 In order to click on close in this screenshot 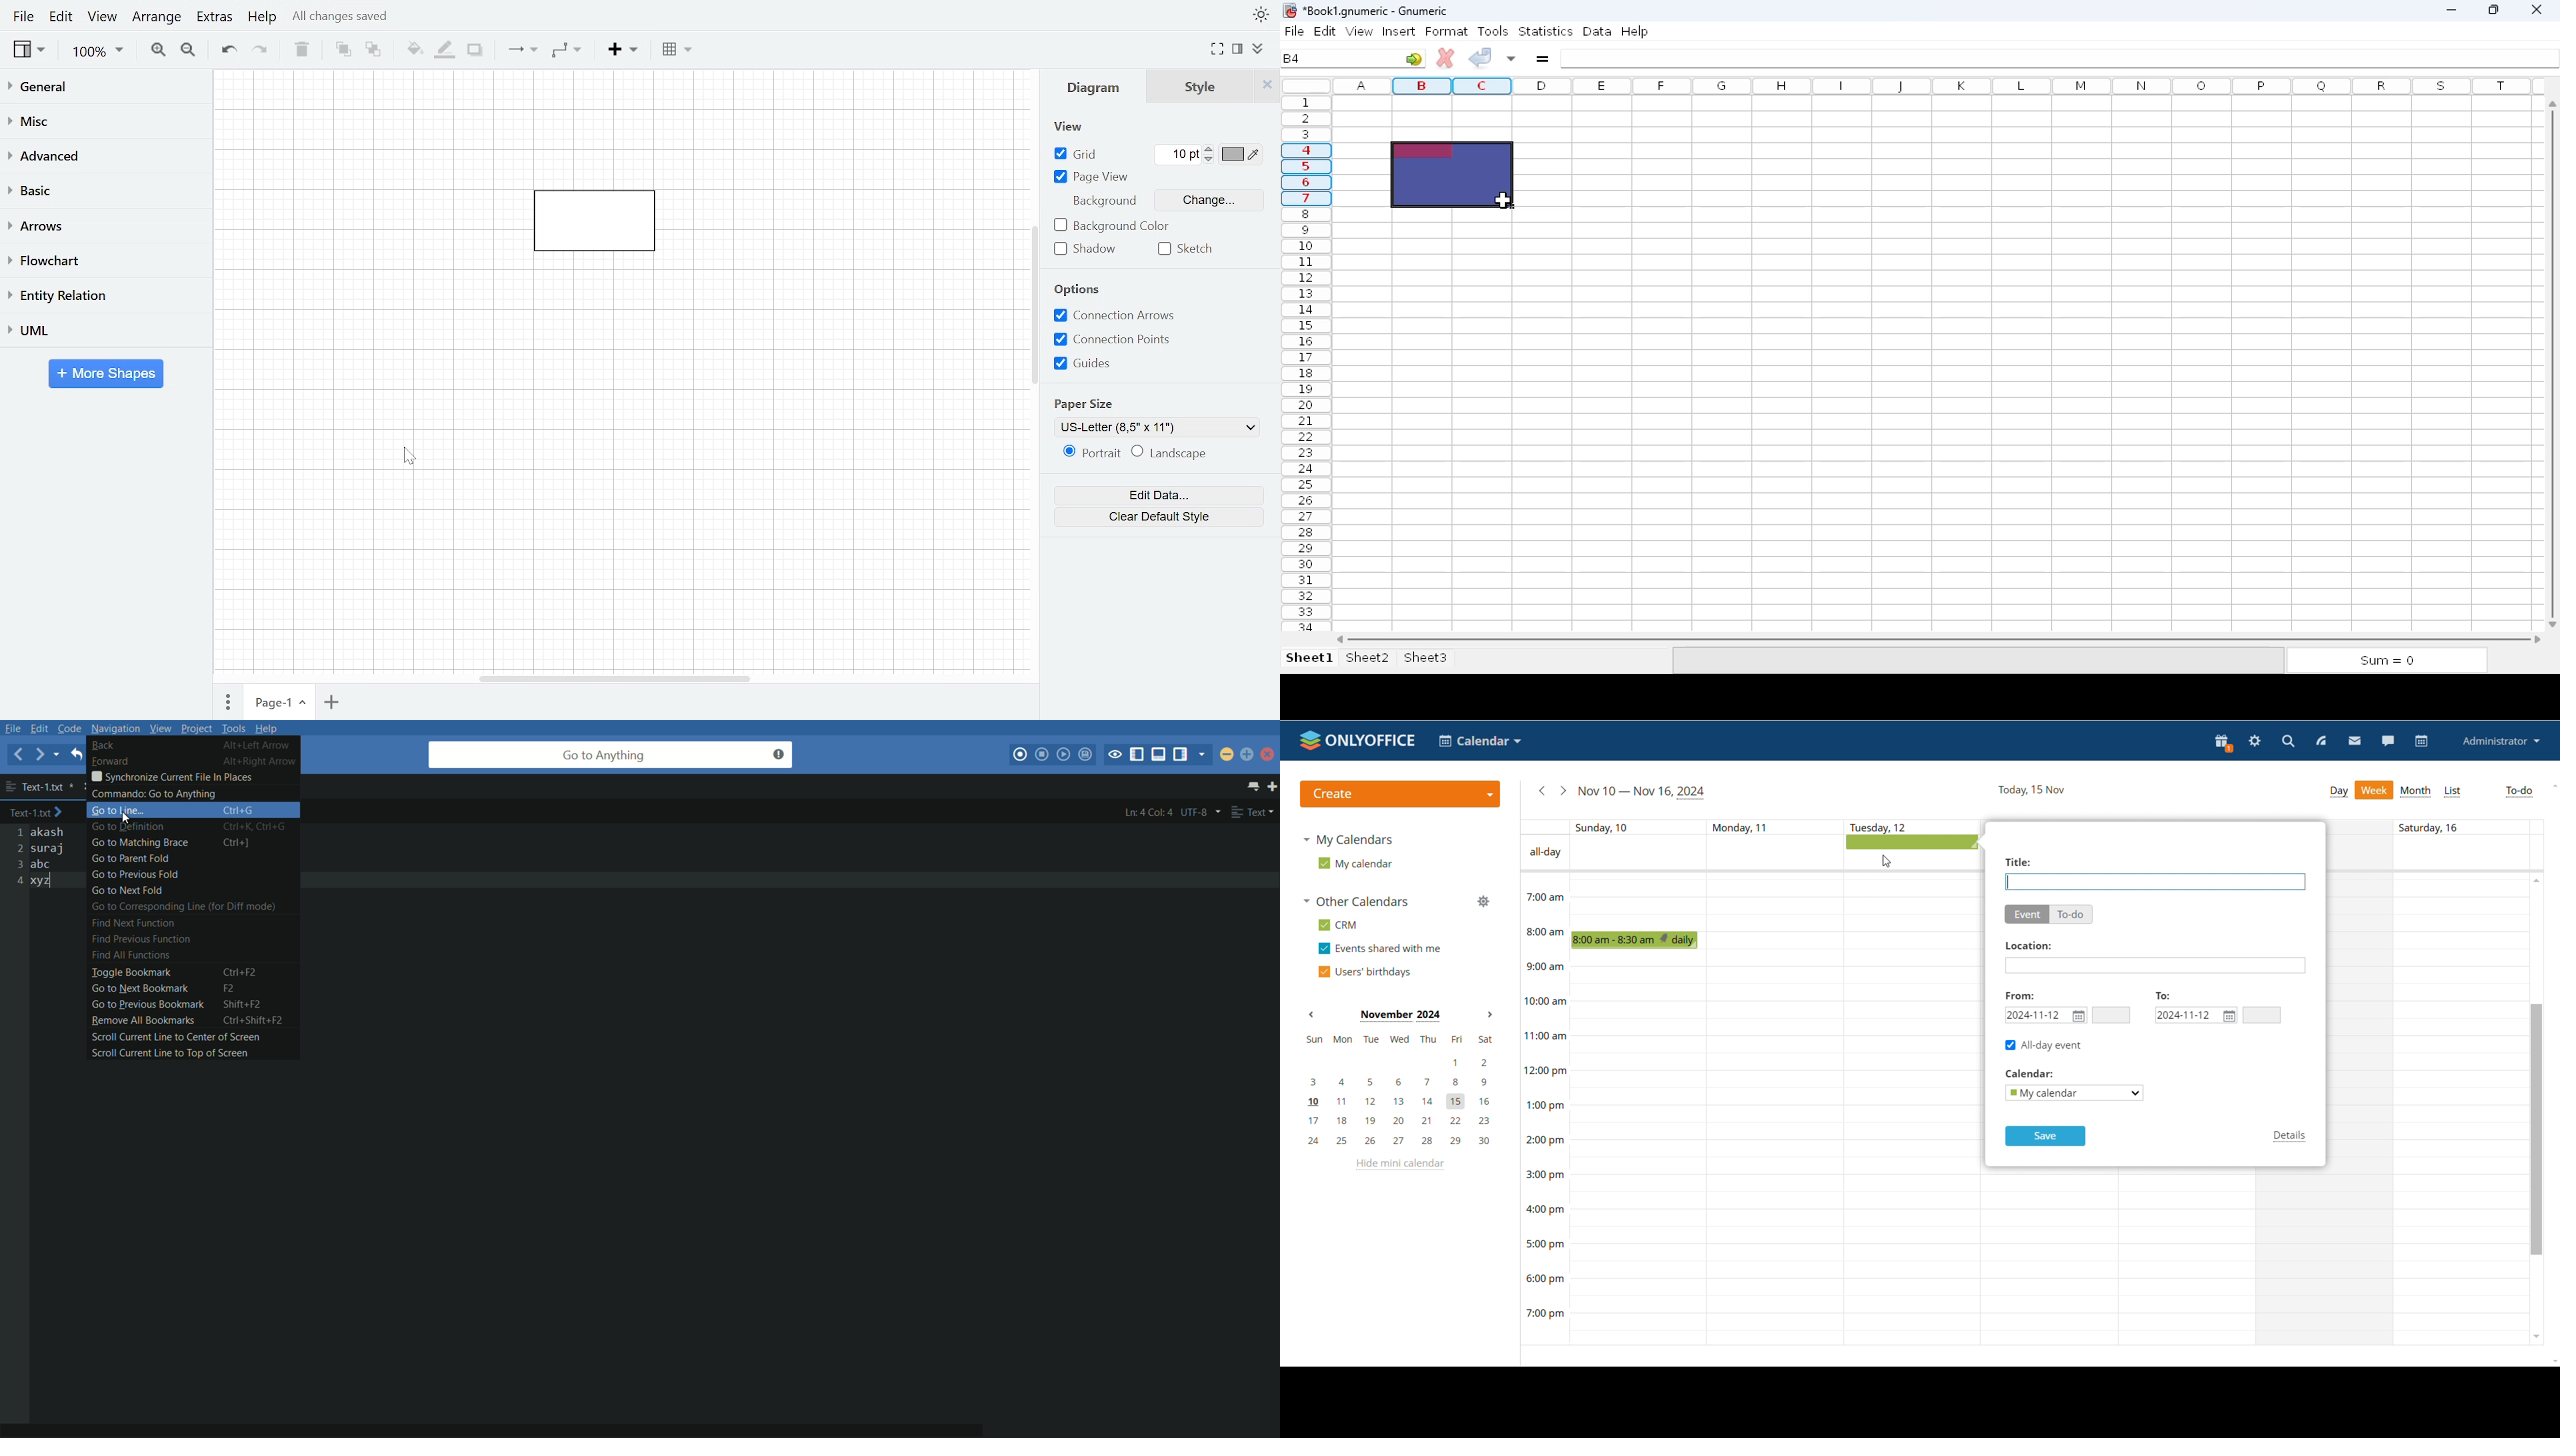, I will do `click(2537, 16)`.